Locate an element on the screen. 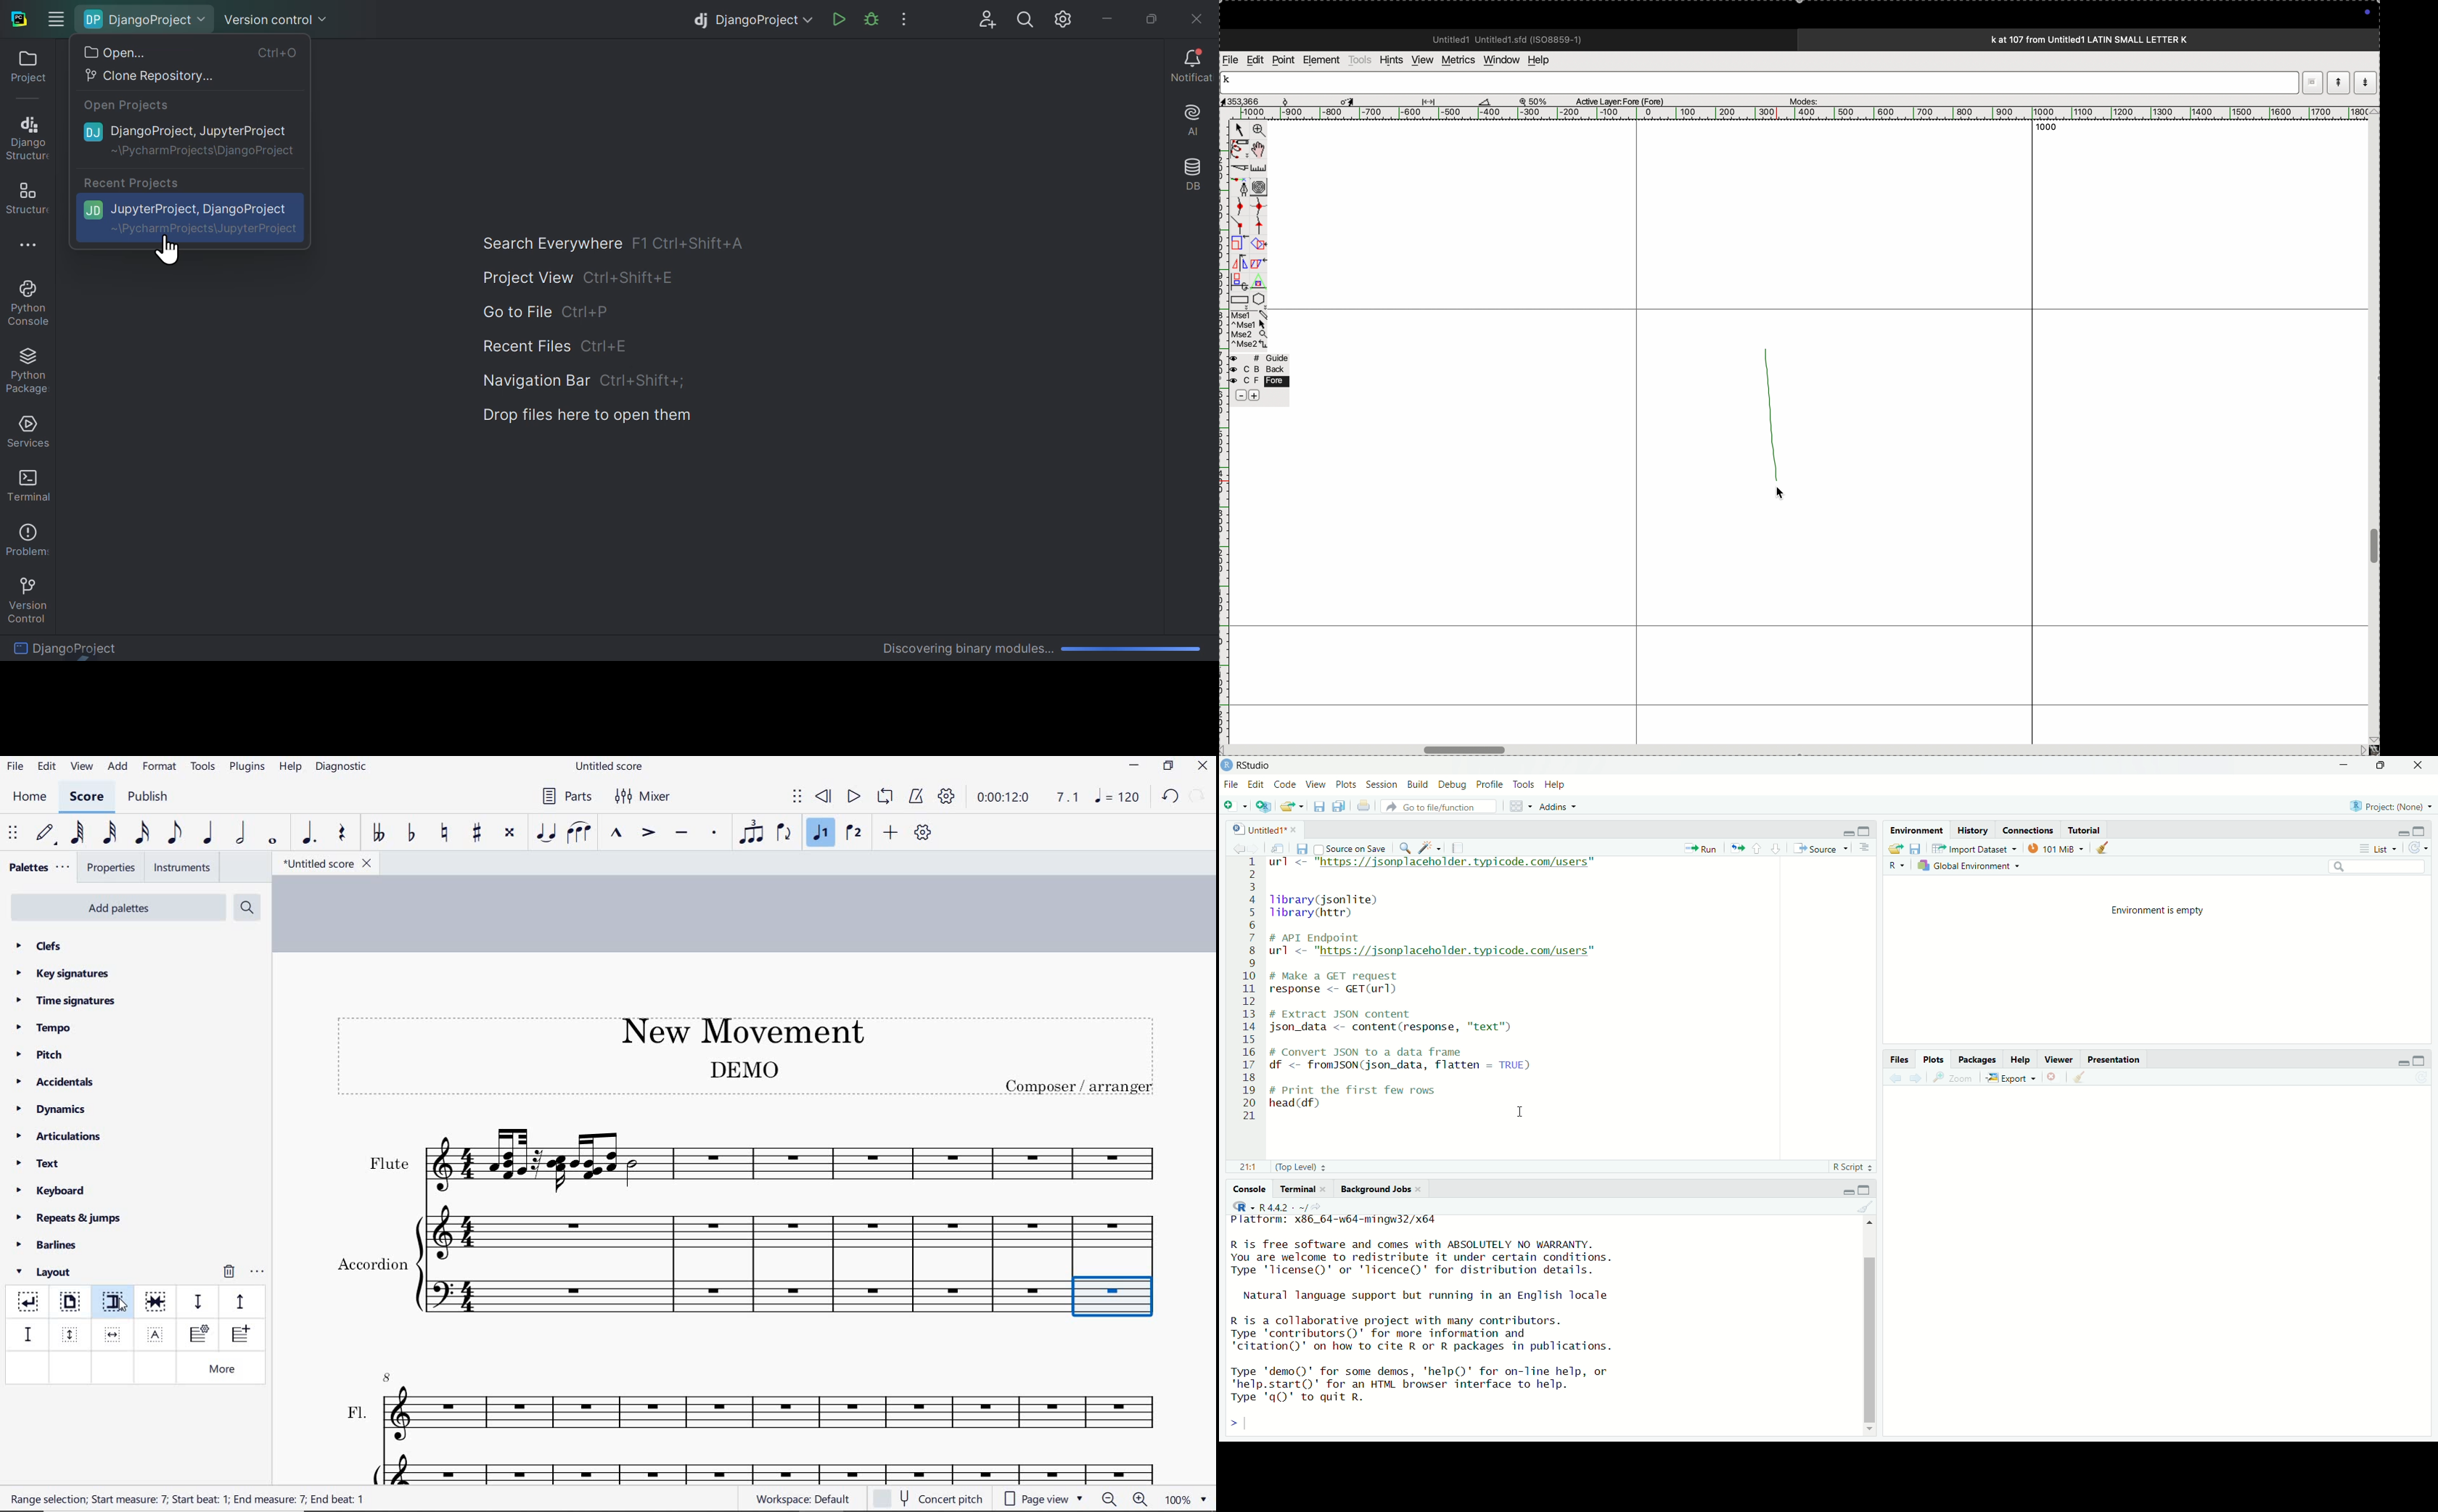  active kayer is located at coordinates (1626, 101).